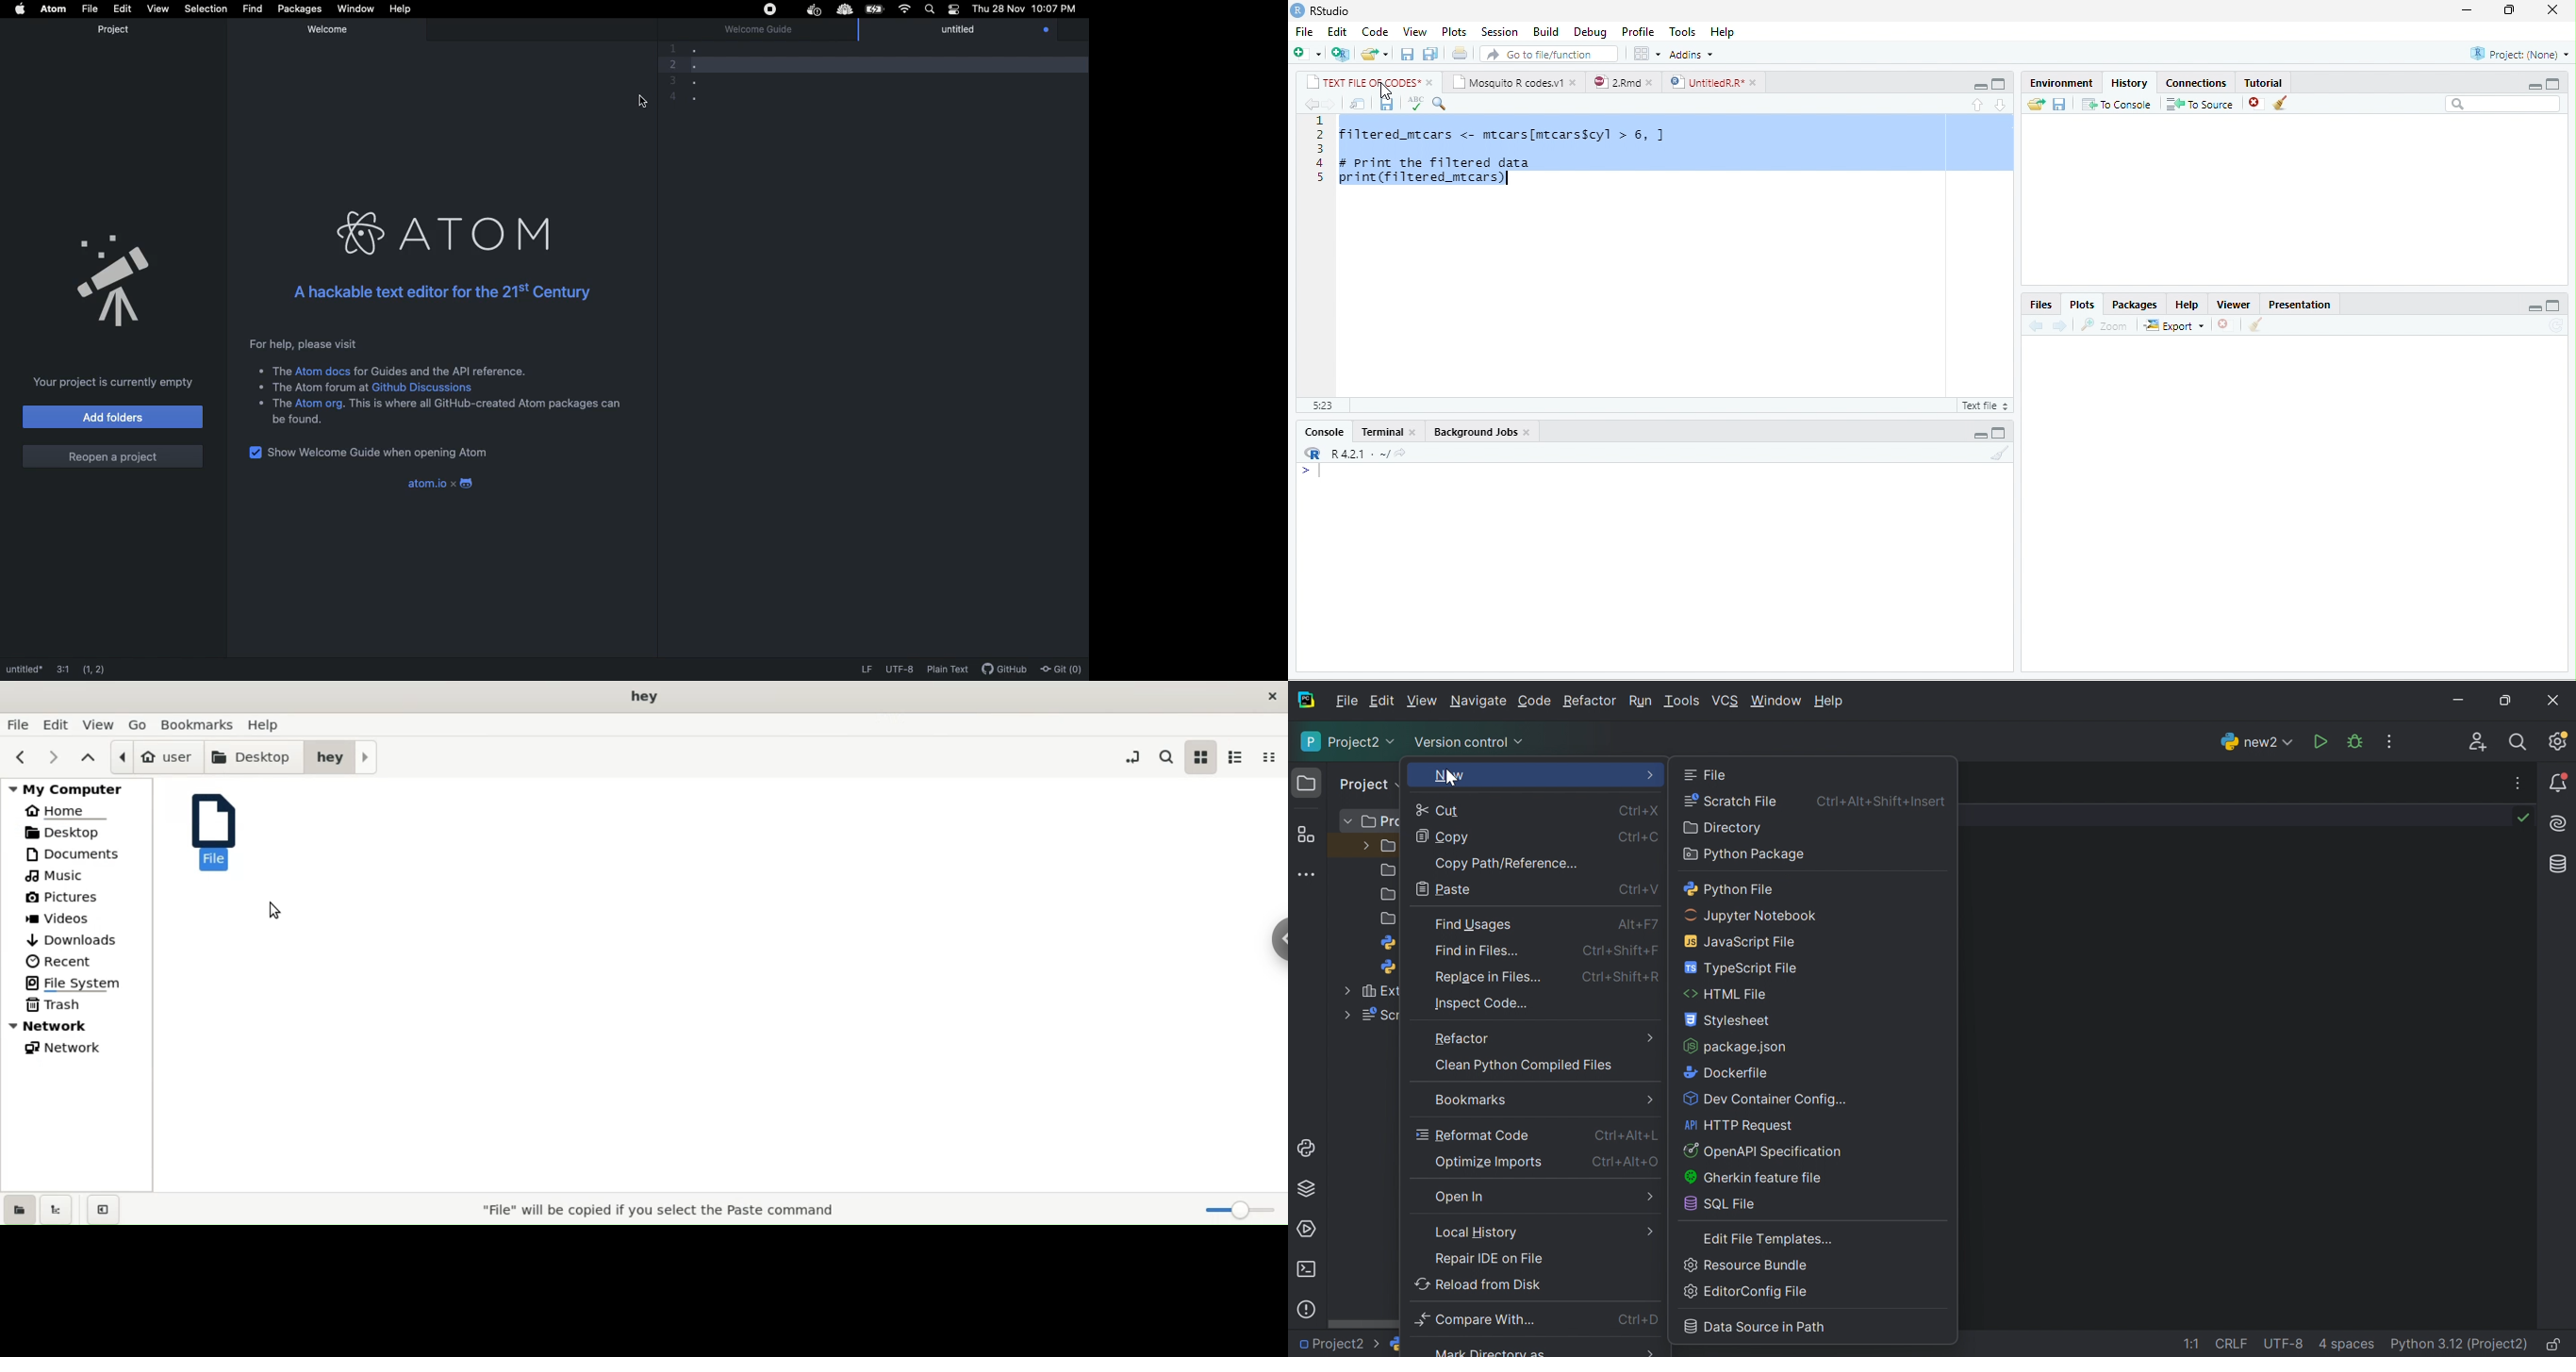 The width and height of the screenshot is (2576, 1372). Describe the element at coordinates (1415, 31) in the screenshot. I see `View` at that location.